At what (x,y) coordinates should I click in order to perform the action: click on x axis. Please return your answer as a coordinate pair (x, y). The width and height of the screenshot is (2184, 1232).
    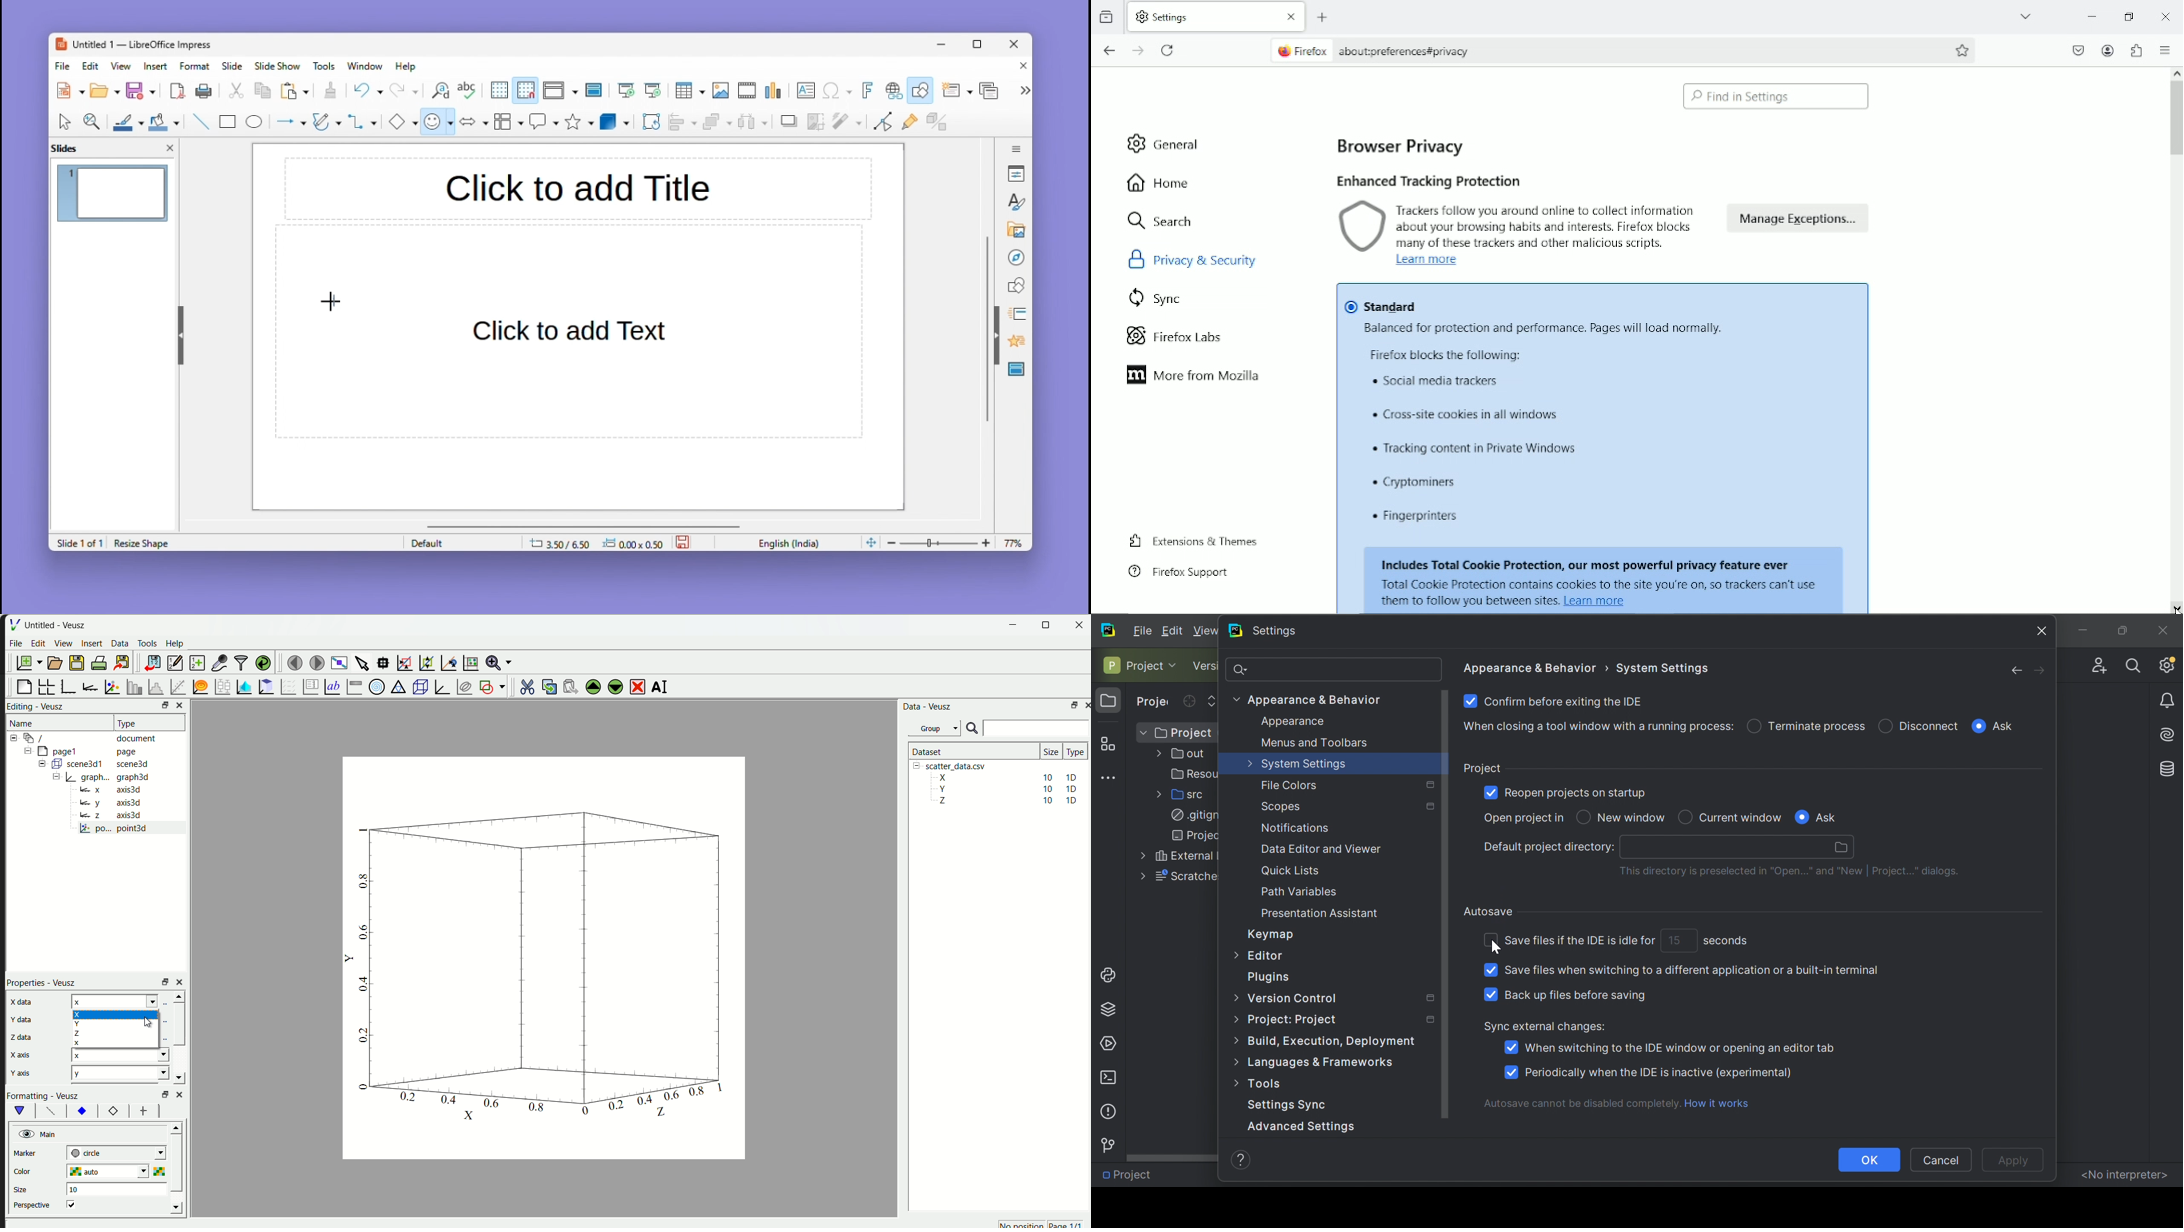
    Looking at the image, I should click on (21, 1055).